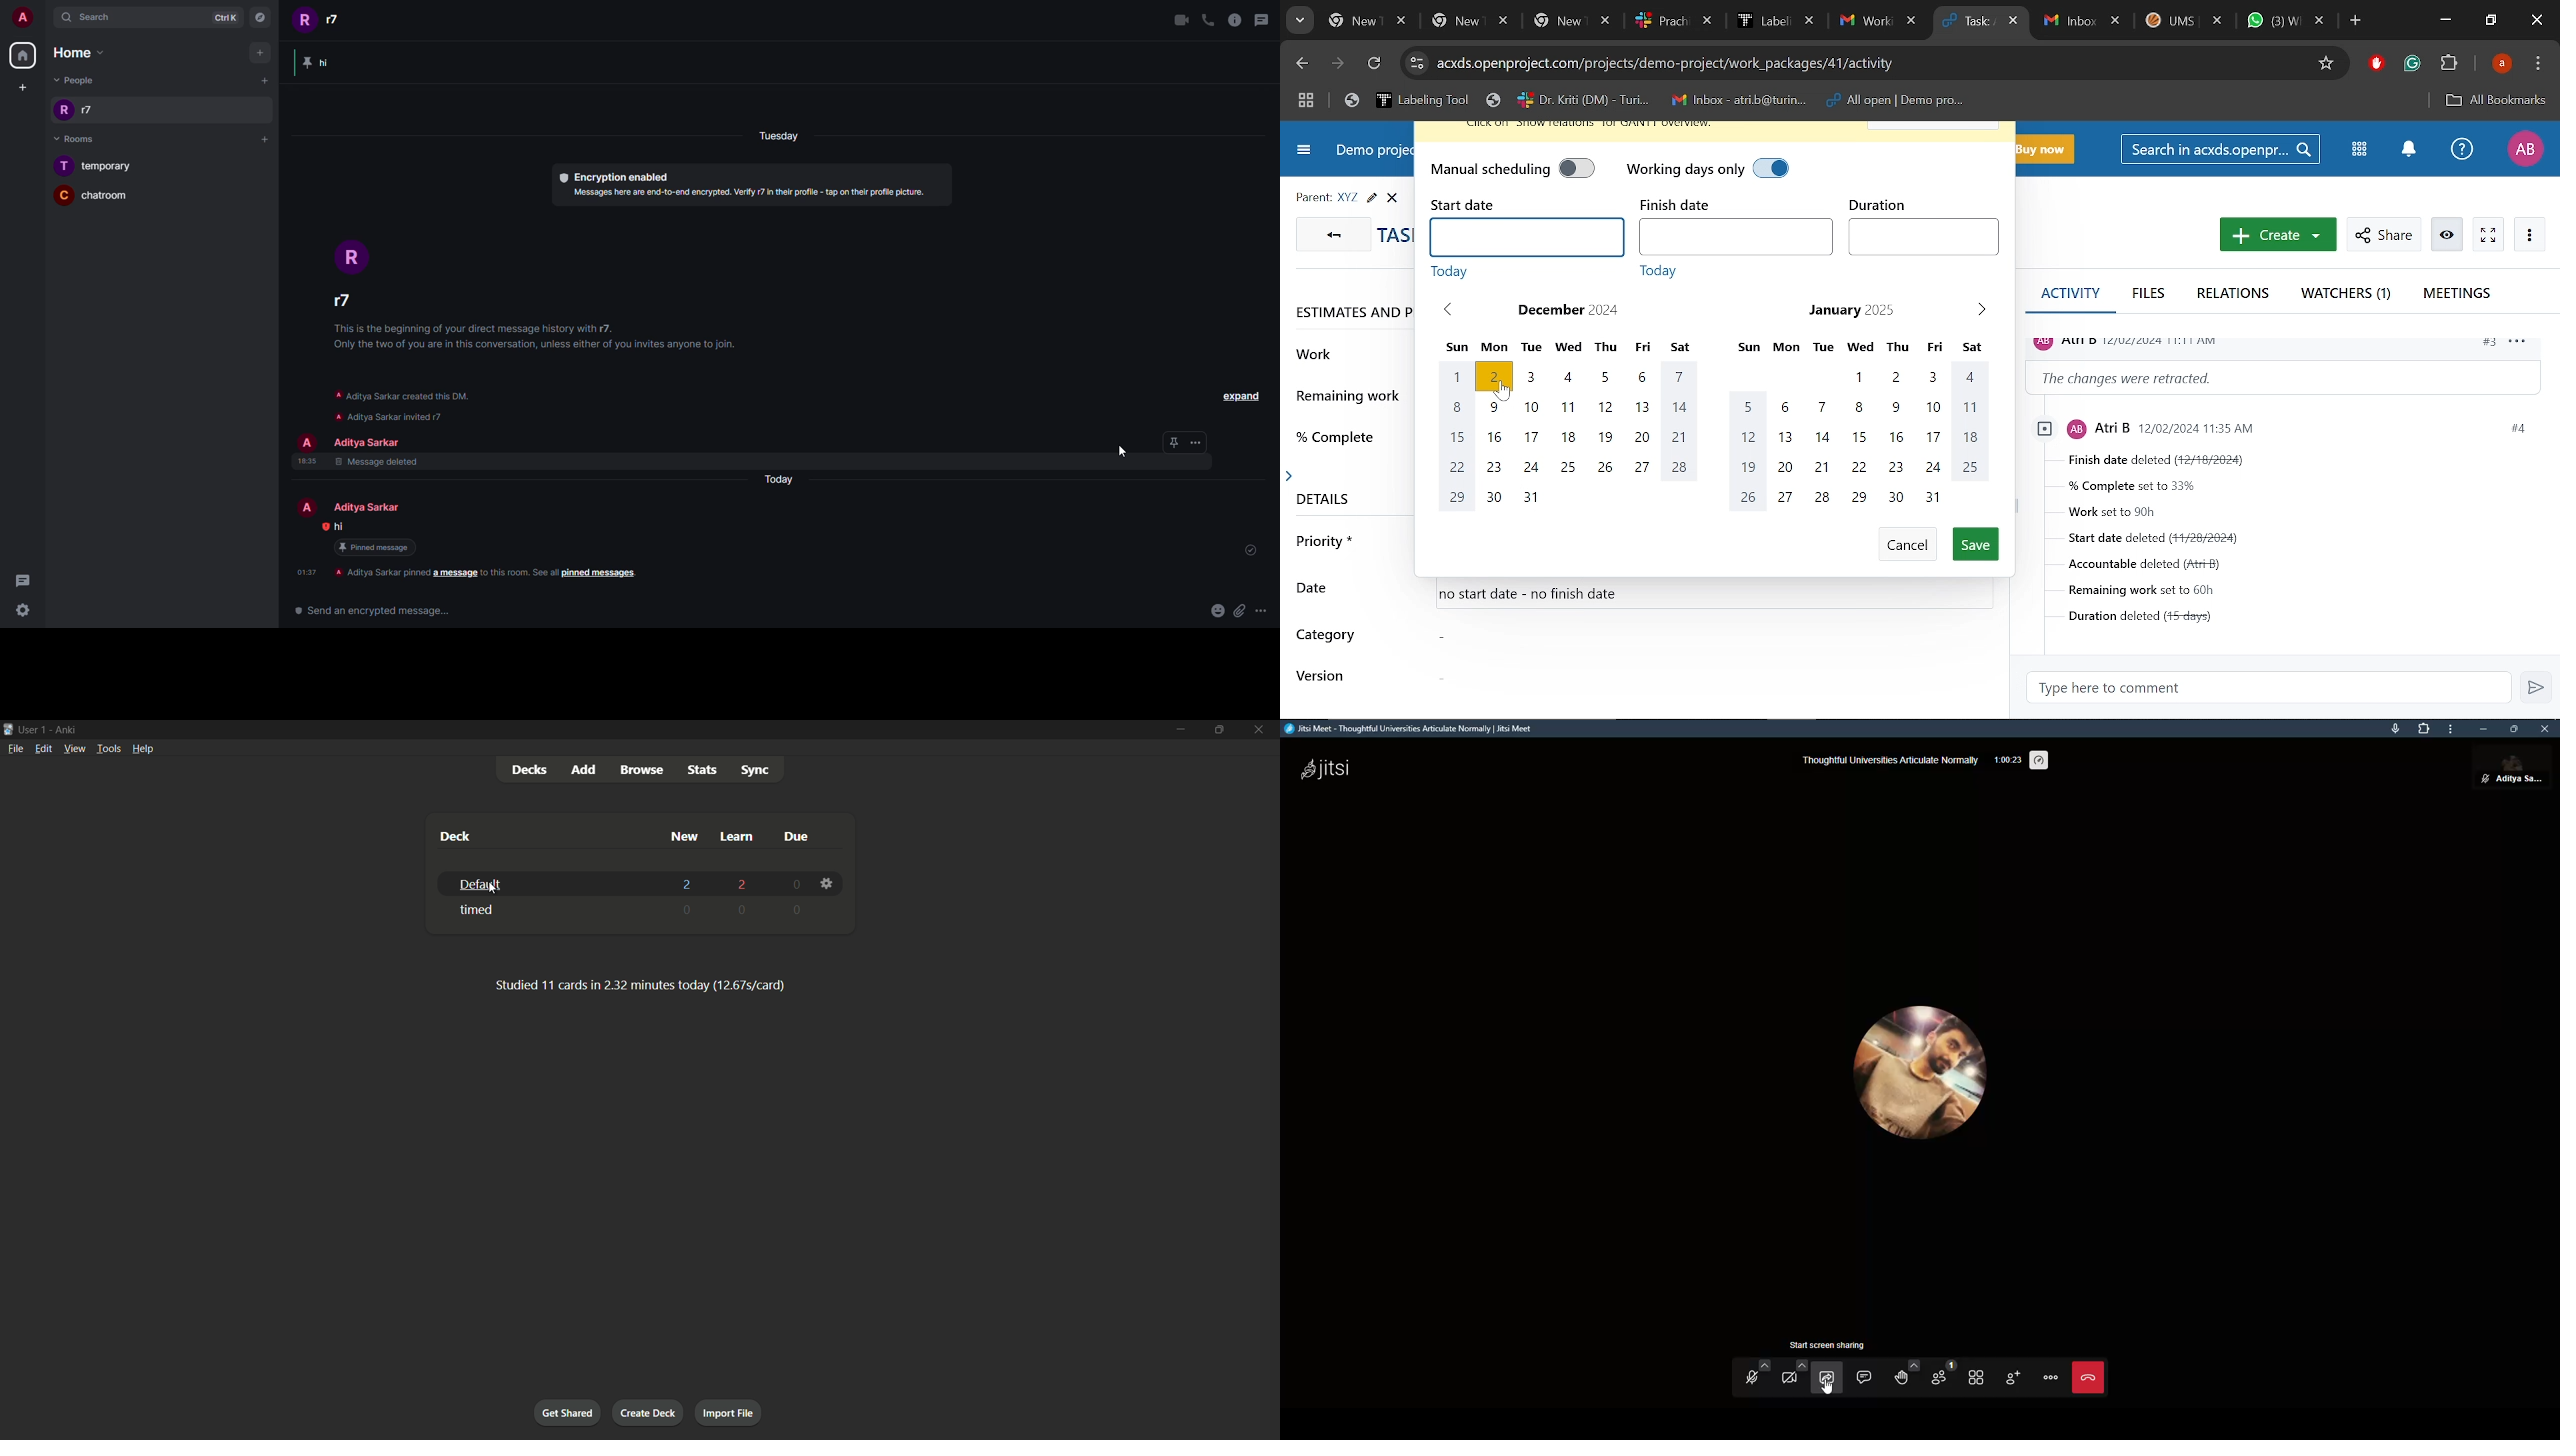  I want to click on voice call, so click(1209, 19).